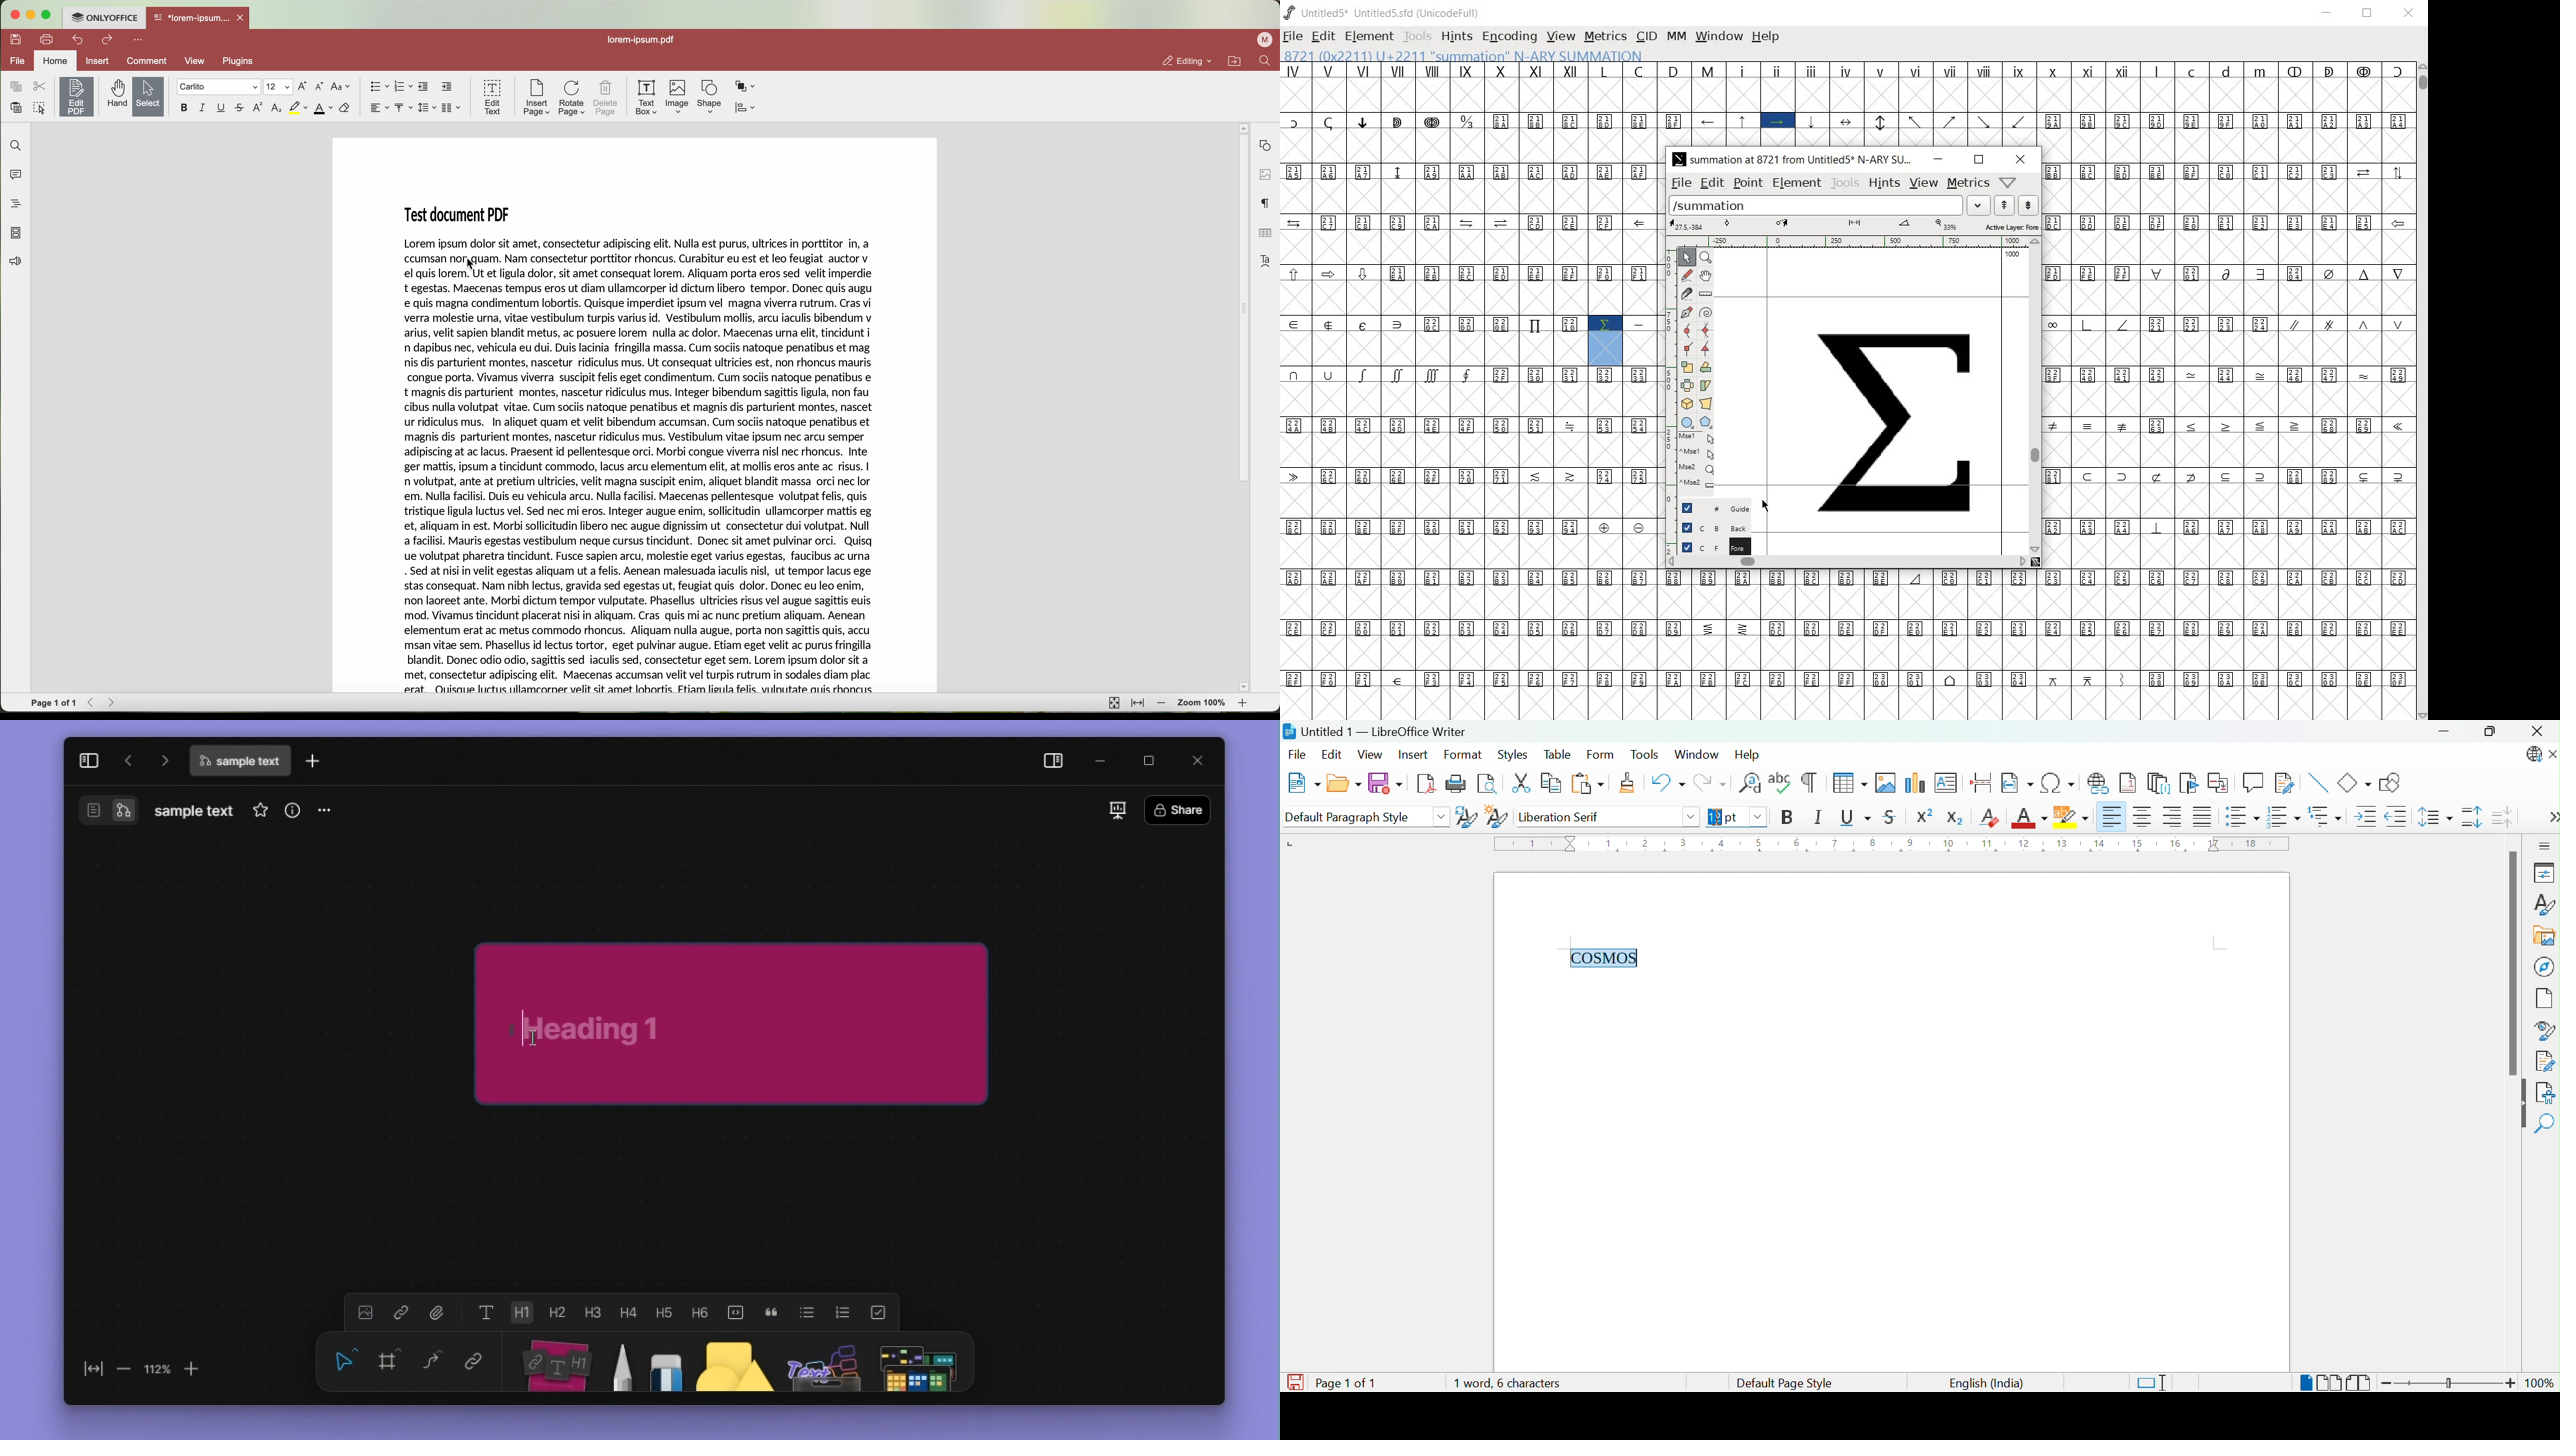 The image size is (2576, 1456). What do you see at coordinates (1265, 41) in the screenshot?
I see `user profile` at bounding box center [1265, 41].